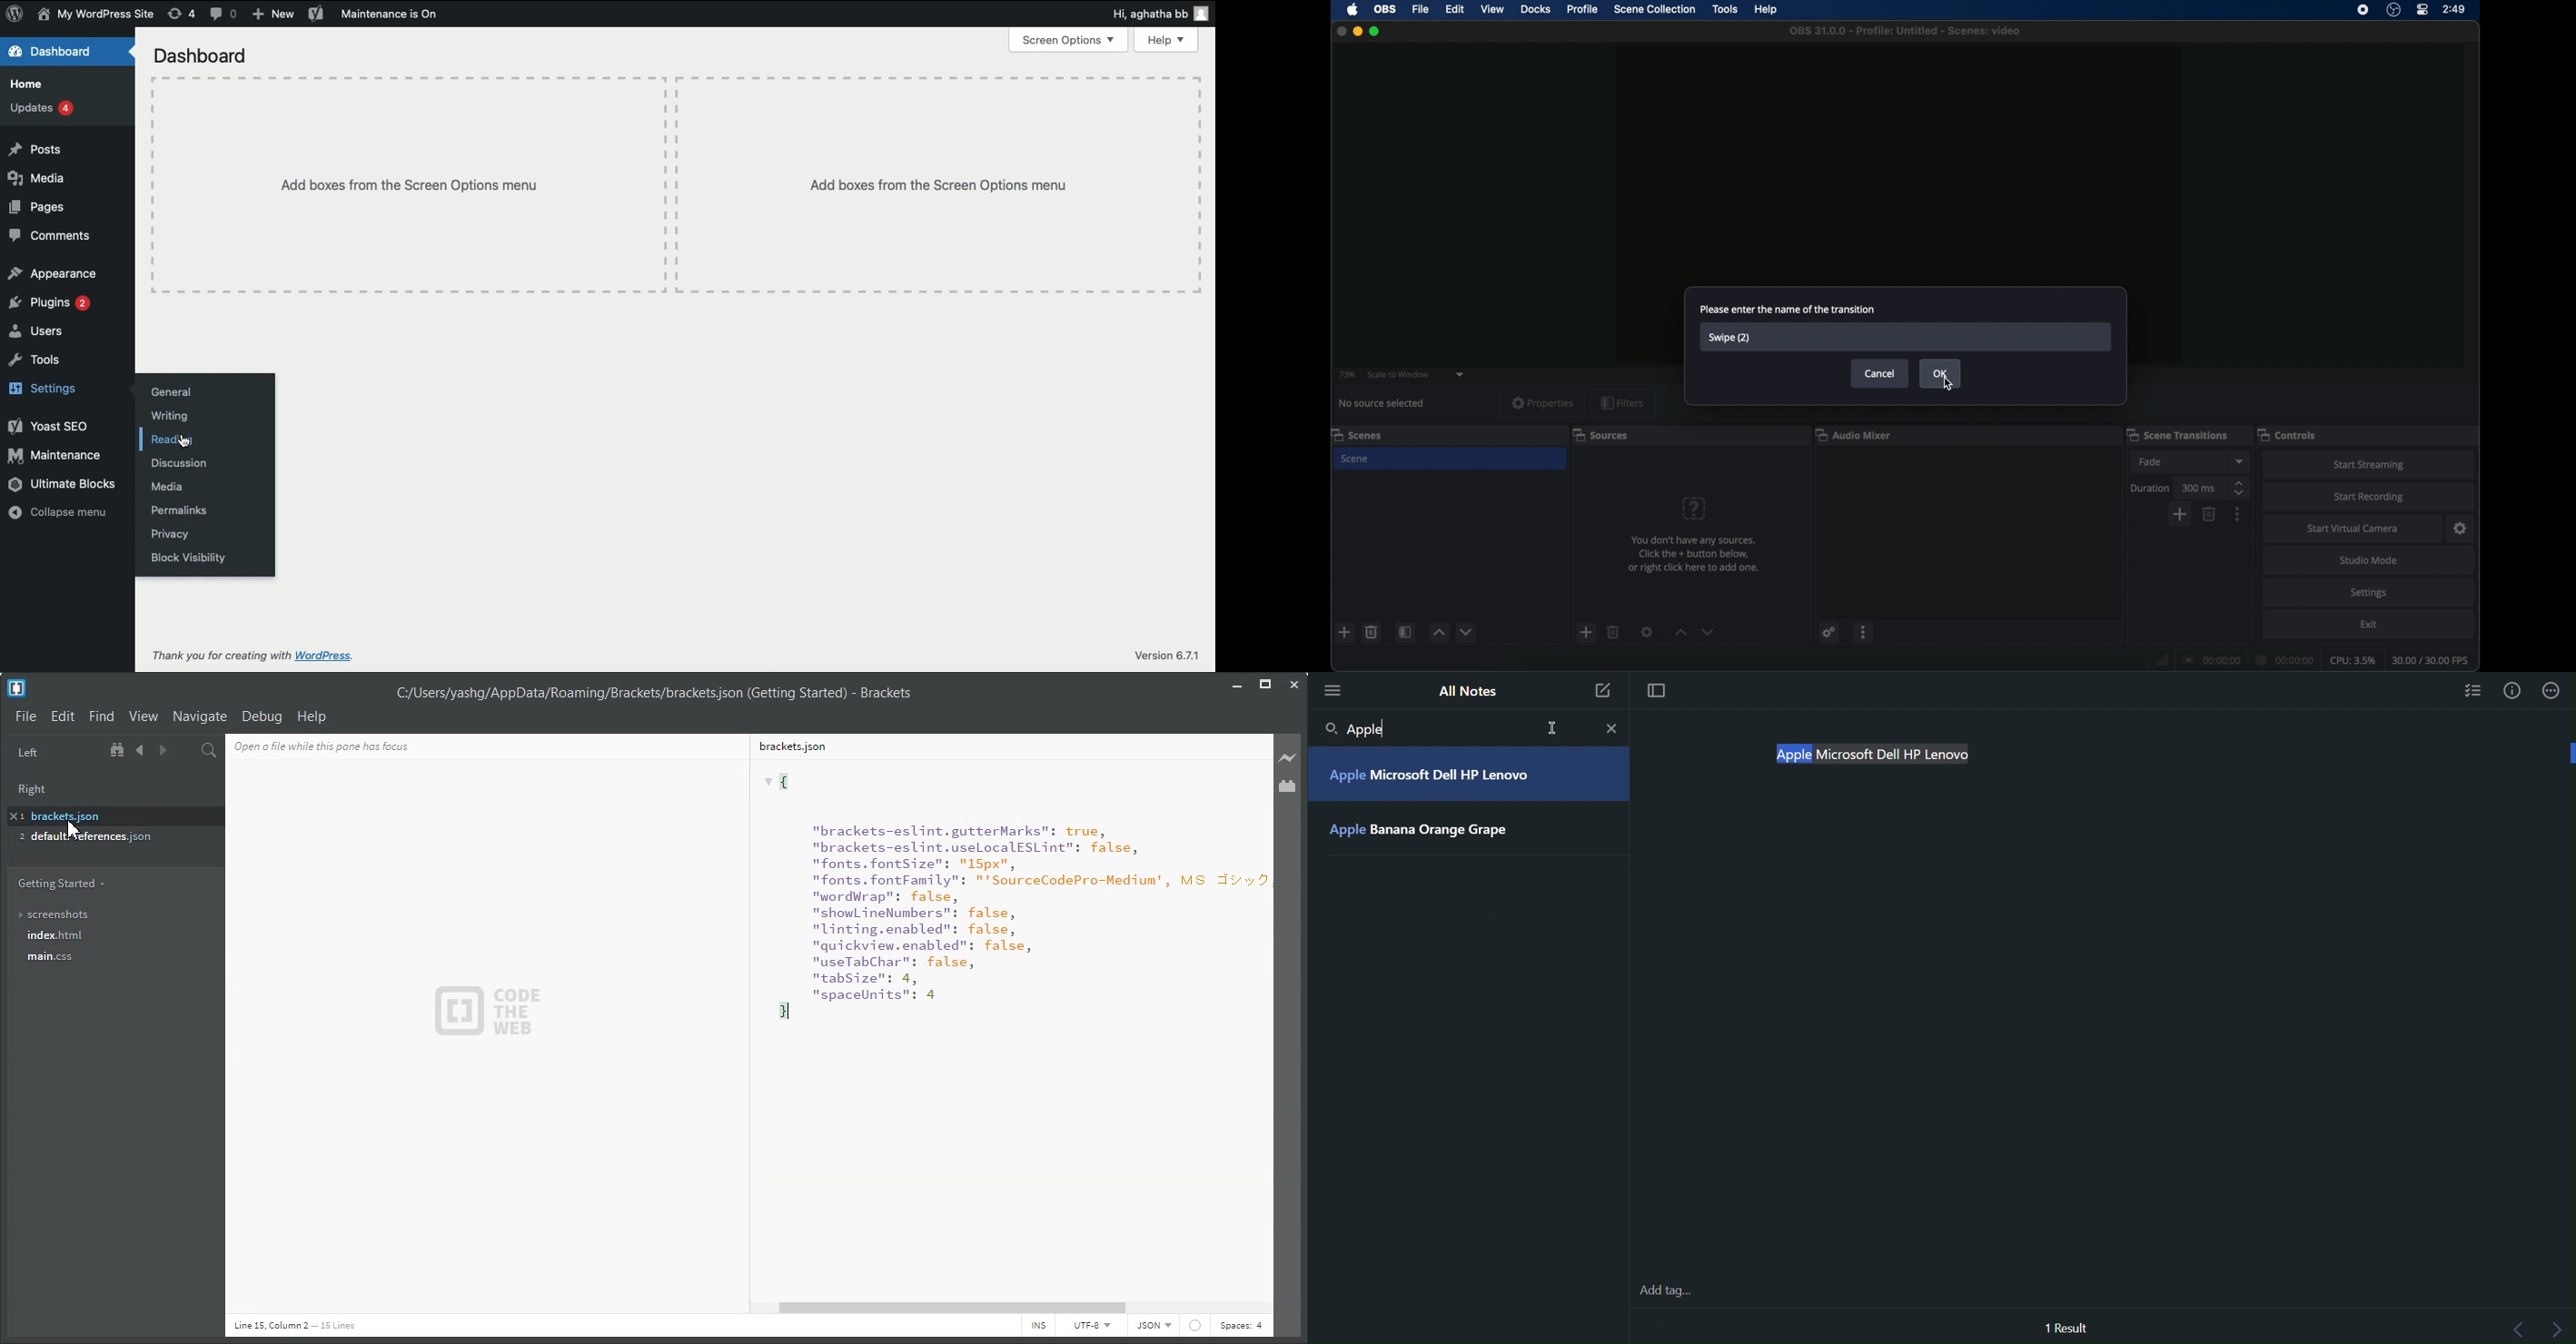  Describe the element at coordinates (1695, 508) in the screenshot. I see `question mark icon` at that location.